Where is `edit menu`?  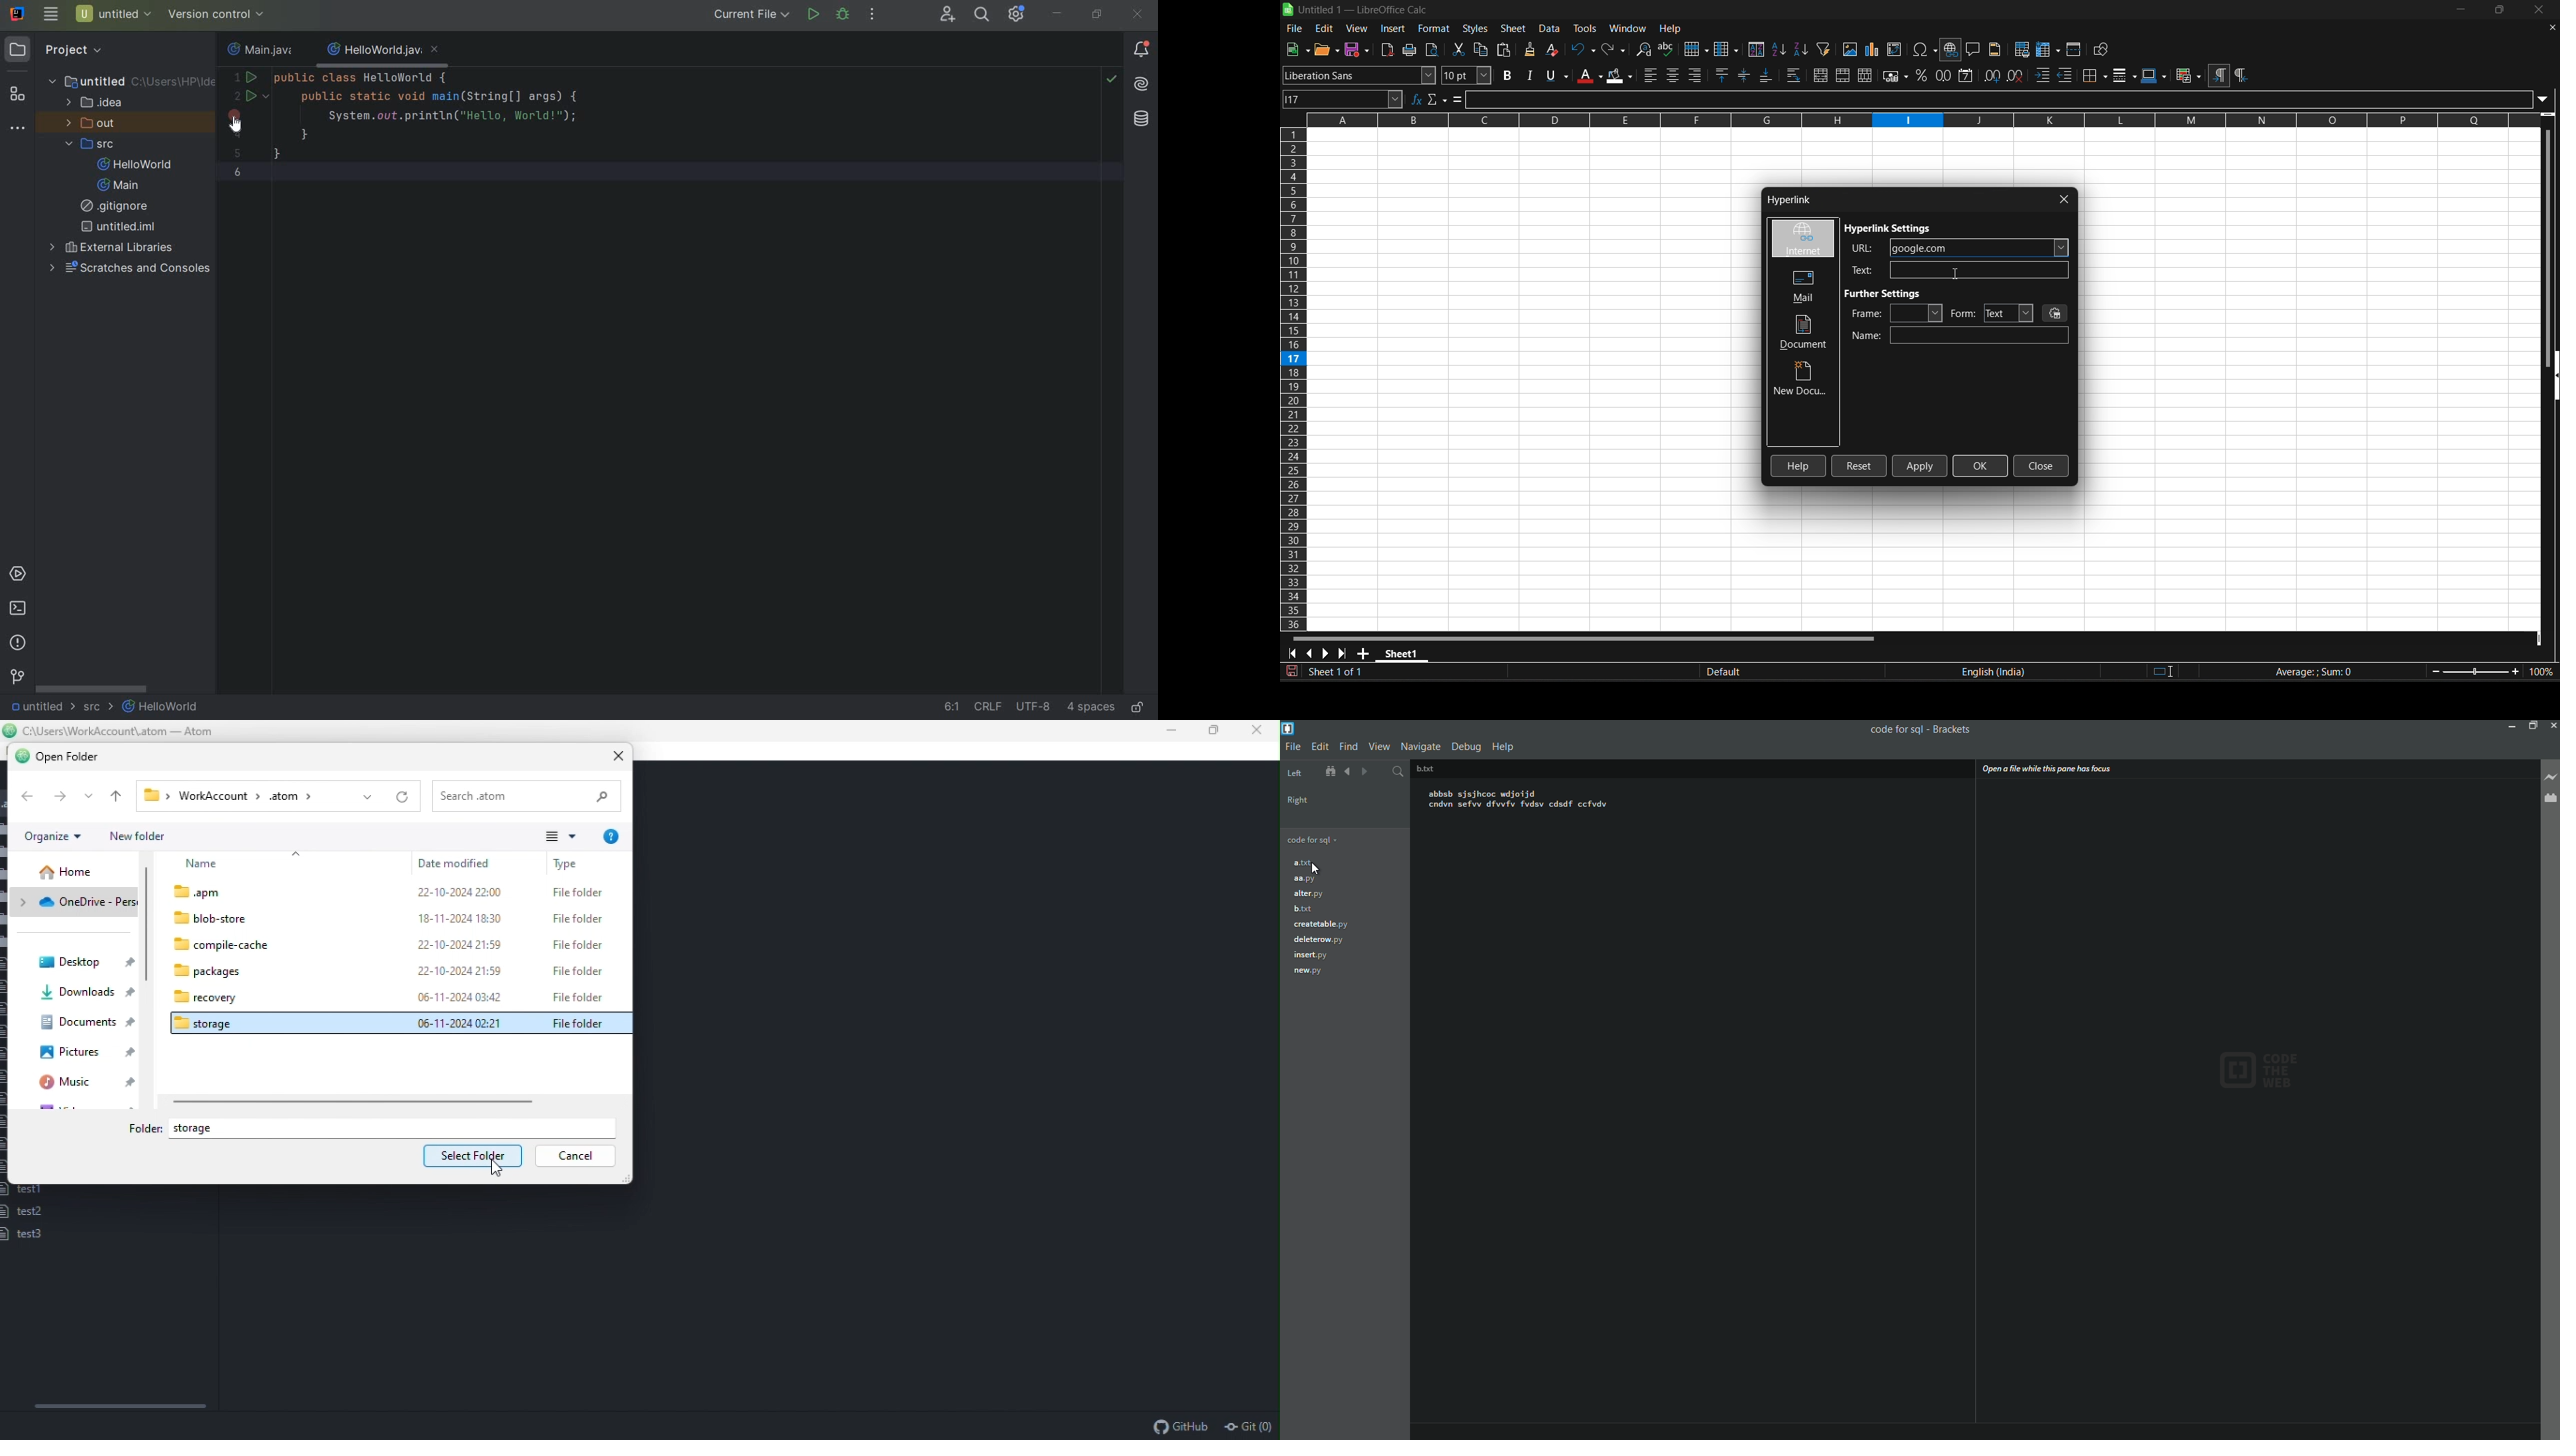 edit menu is located at coordinates (1319, 747).